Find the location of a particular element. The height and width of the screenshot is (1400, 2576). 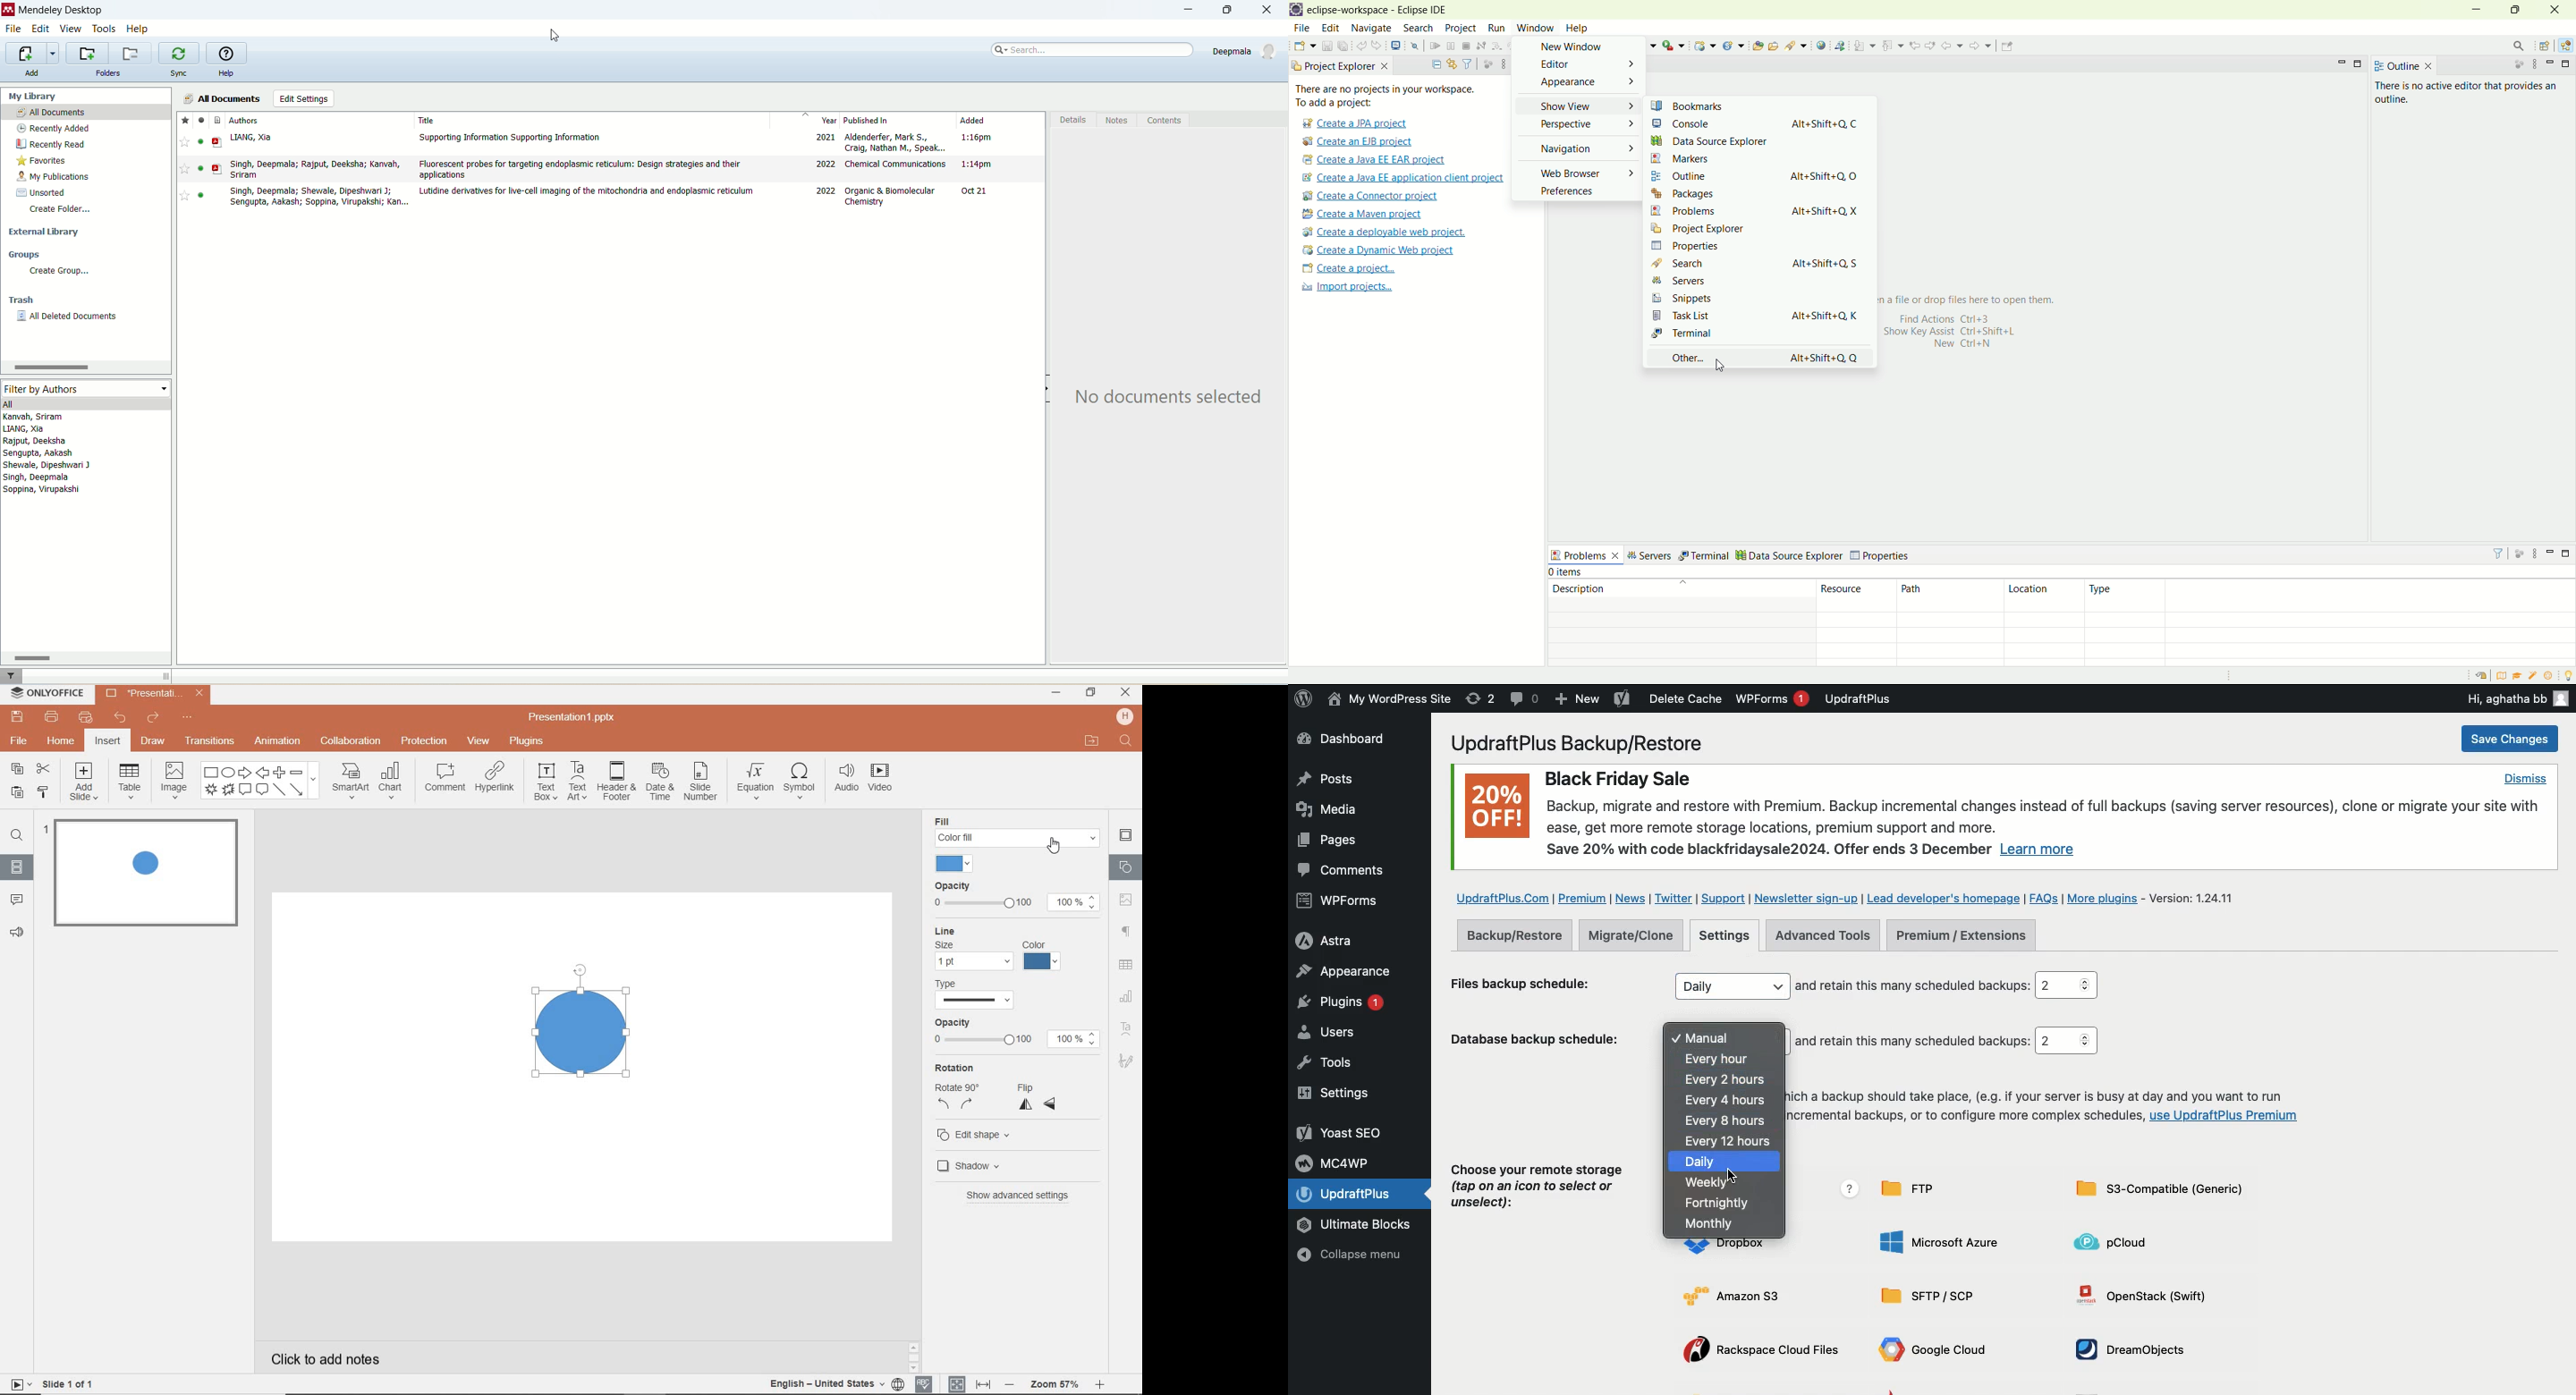

Astra is located at coordinates (1339, 939).